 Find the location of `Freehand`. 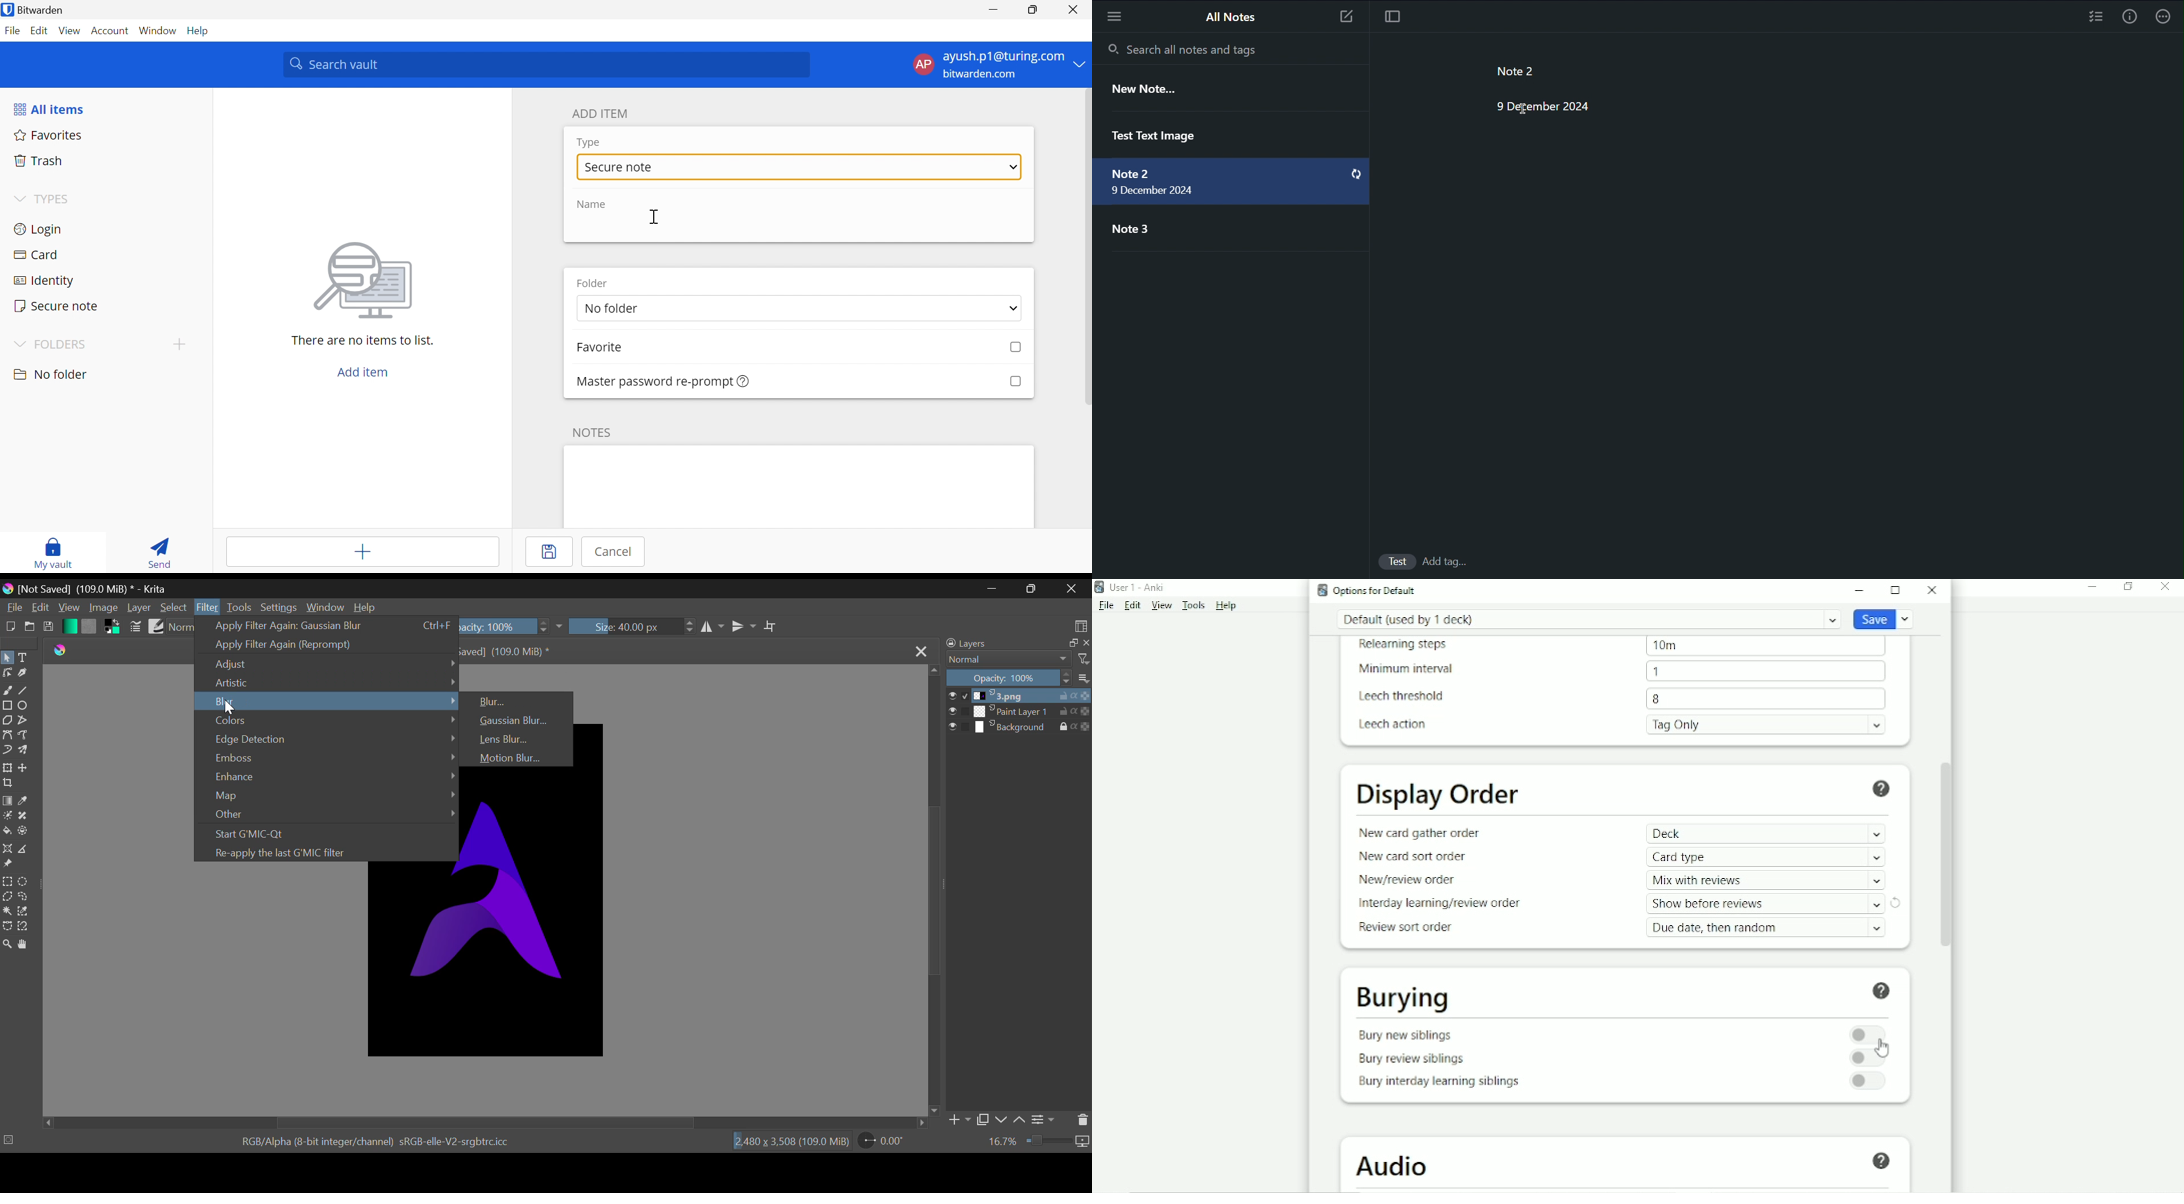

Freehand is located at coordinates (7, 690).